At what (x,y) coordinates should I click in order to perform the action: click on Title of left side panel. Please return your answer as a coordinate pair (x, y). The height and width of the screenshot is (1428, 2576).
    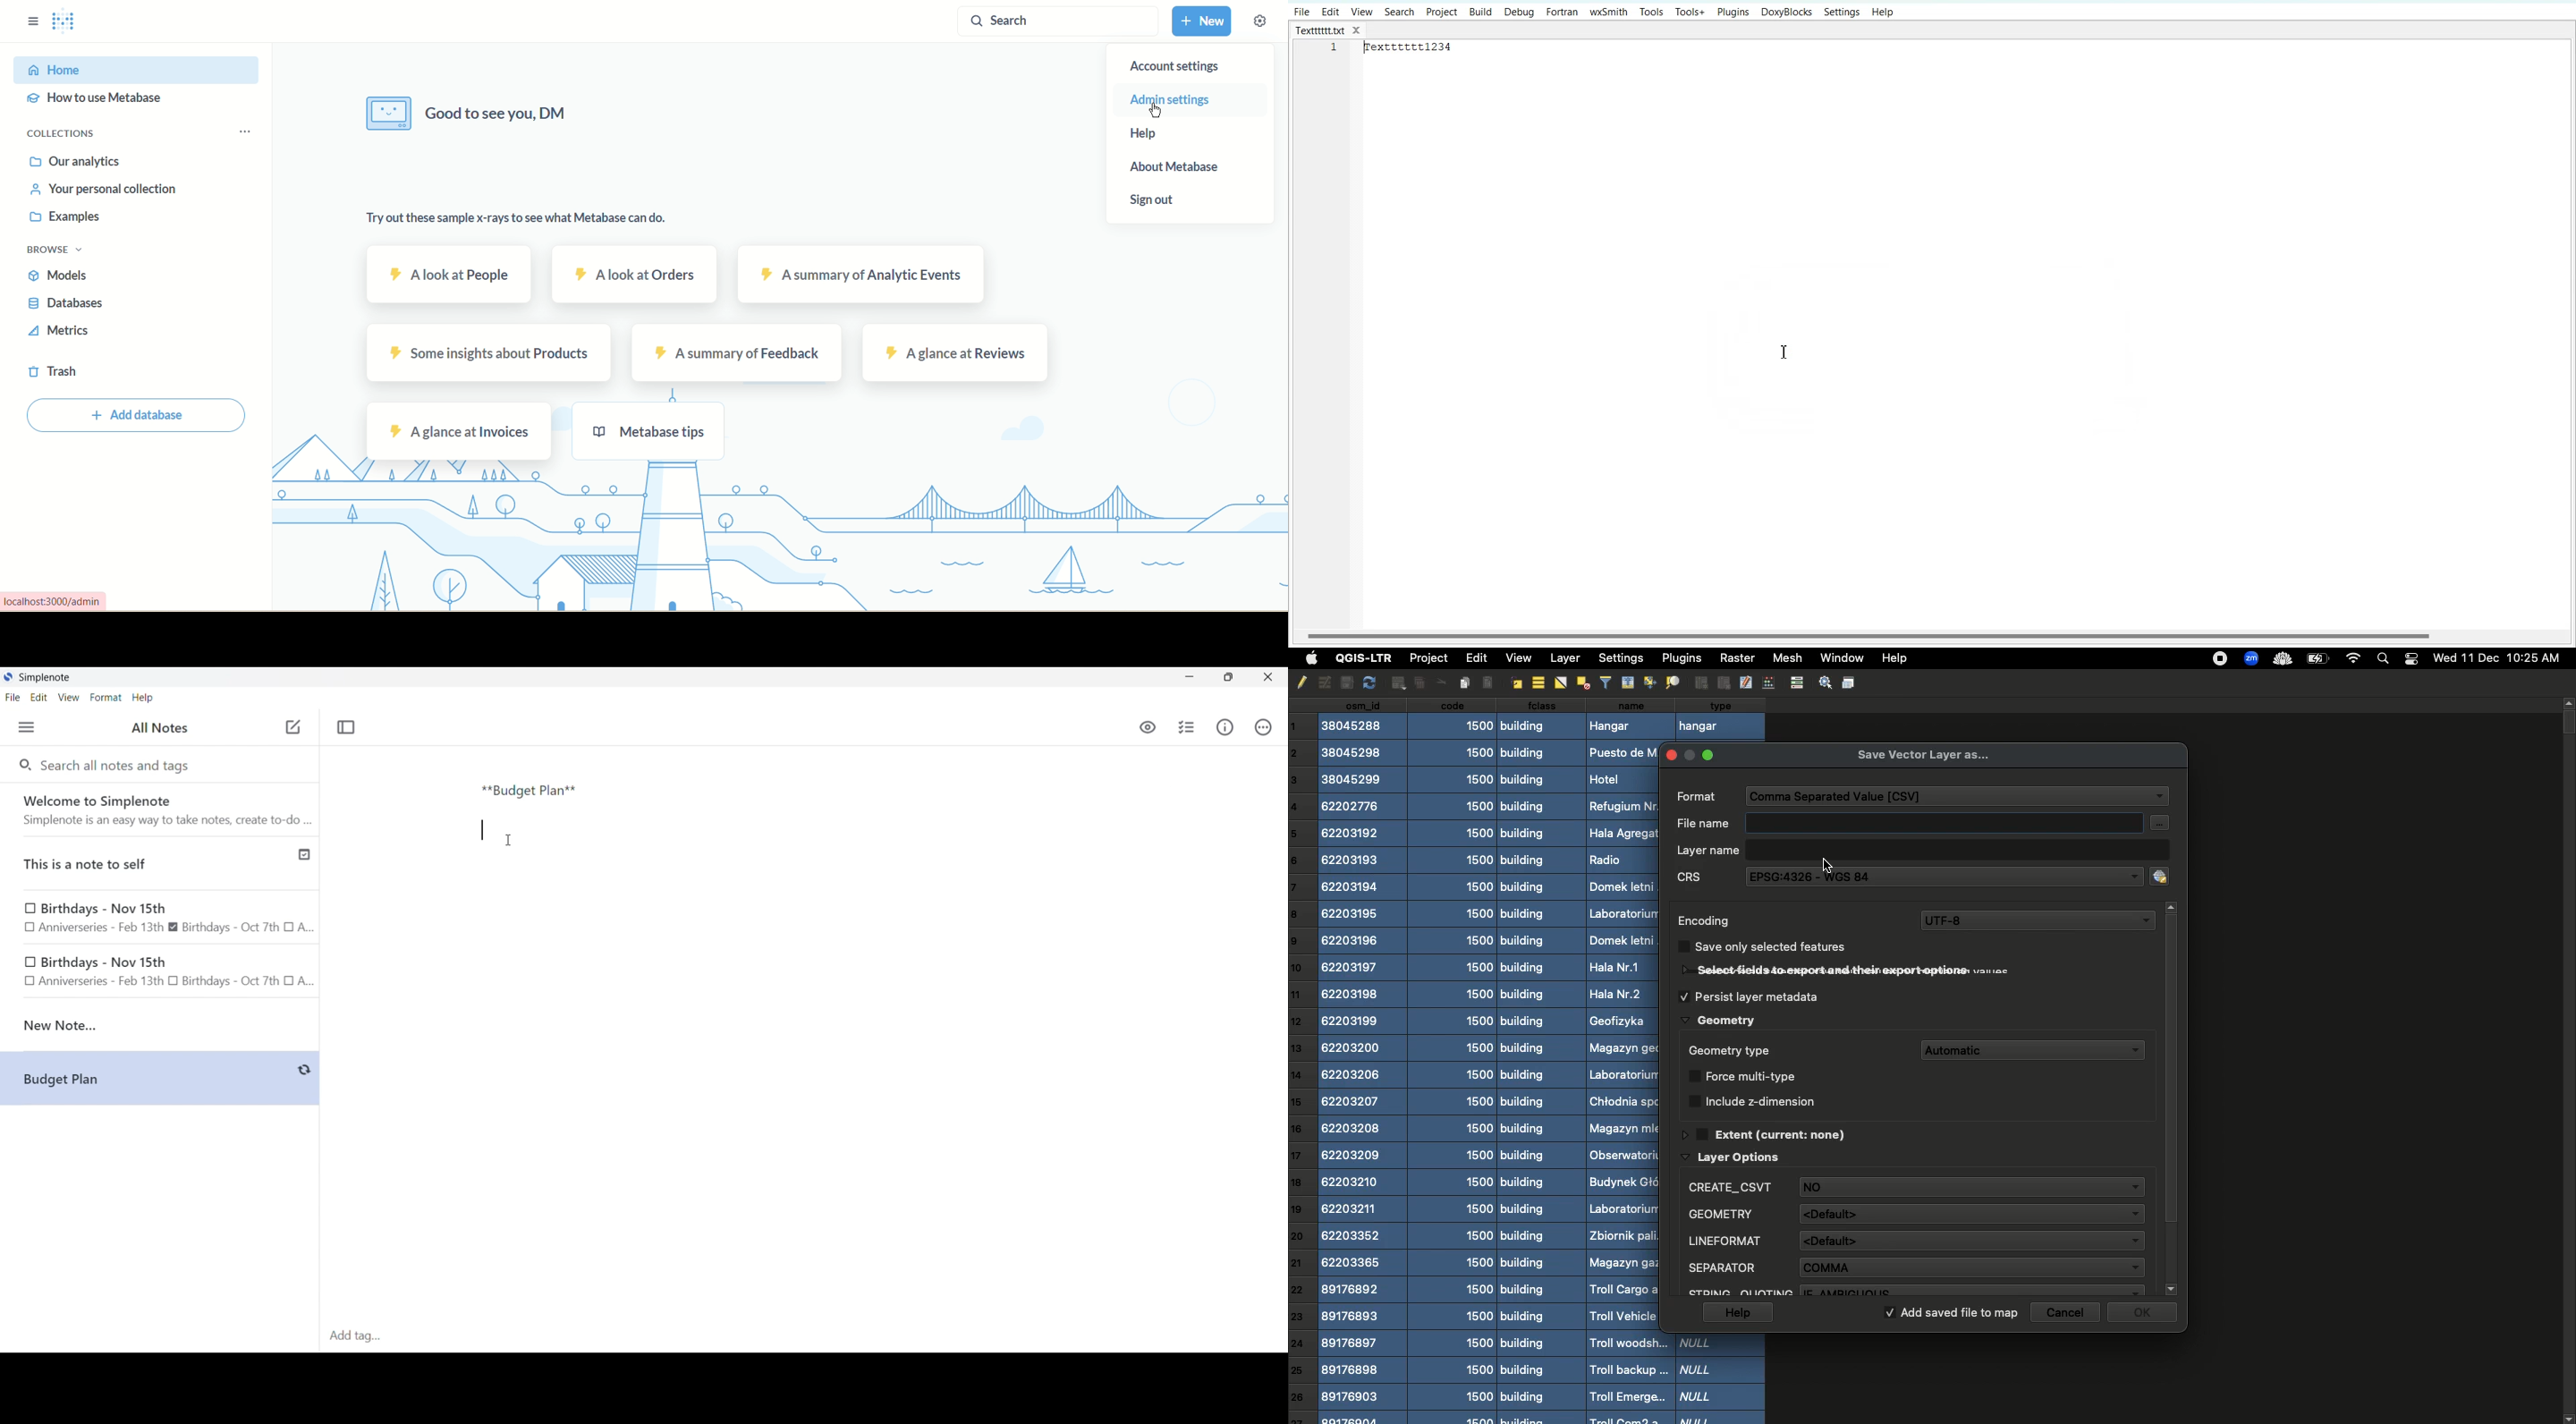
    Looking at the image, I should click on (160, 728).